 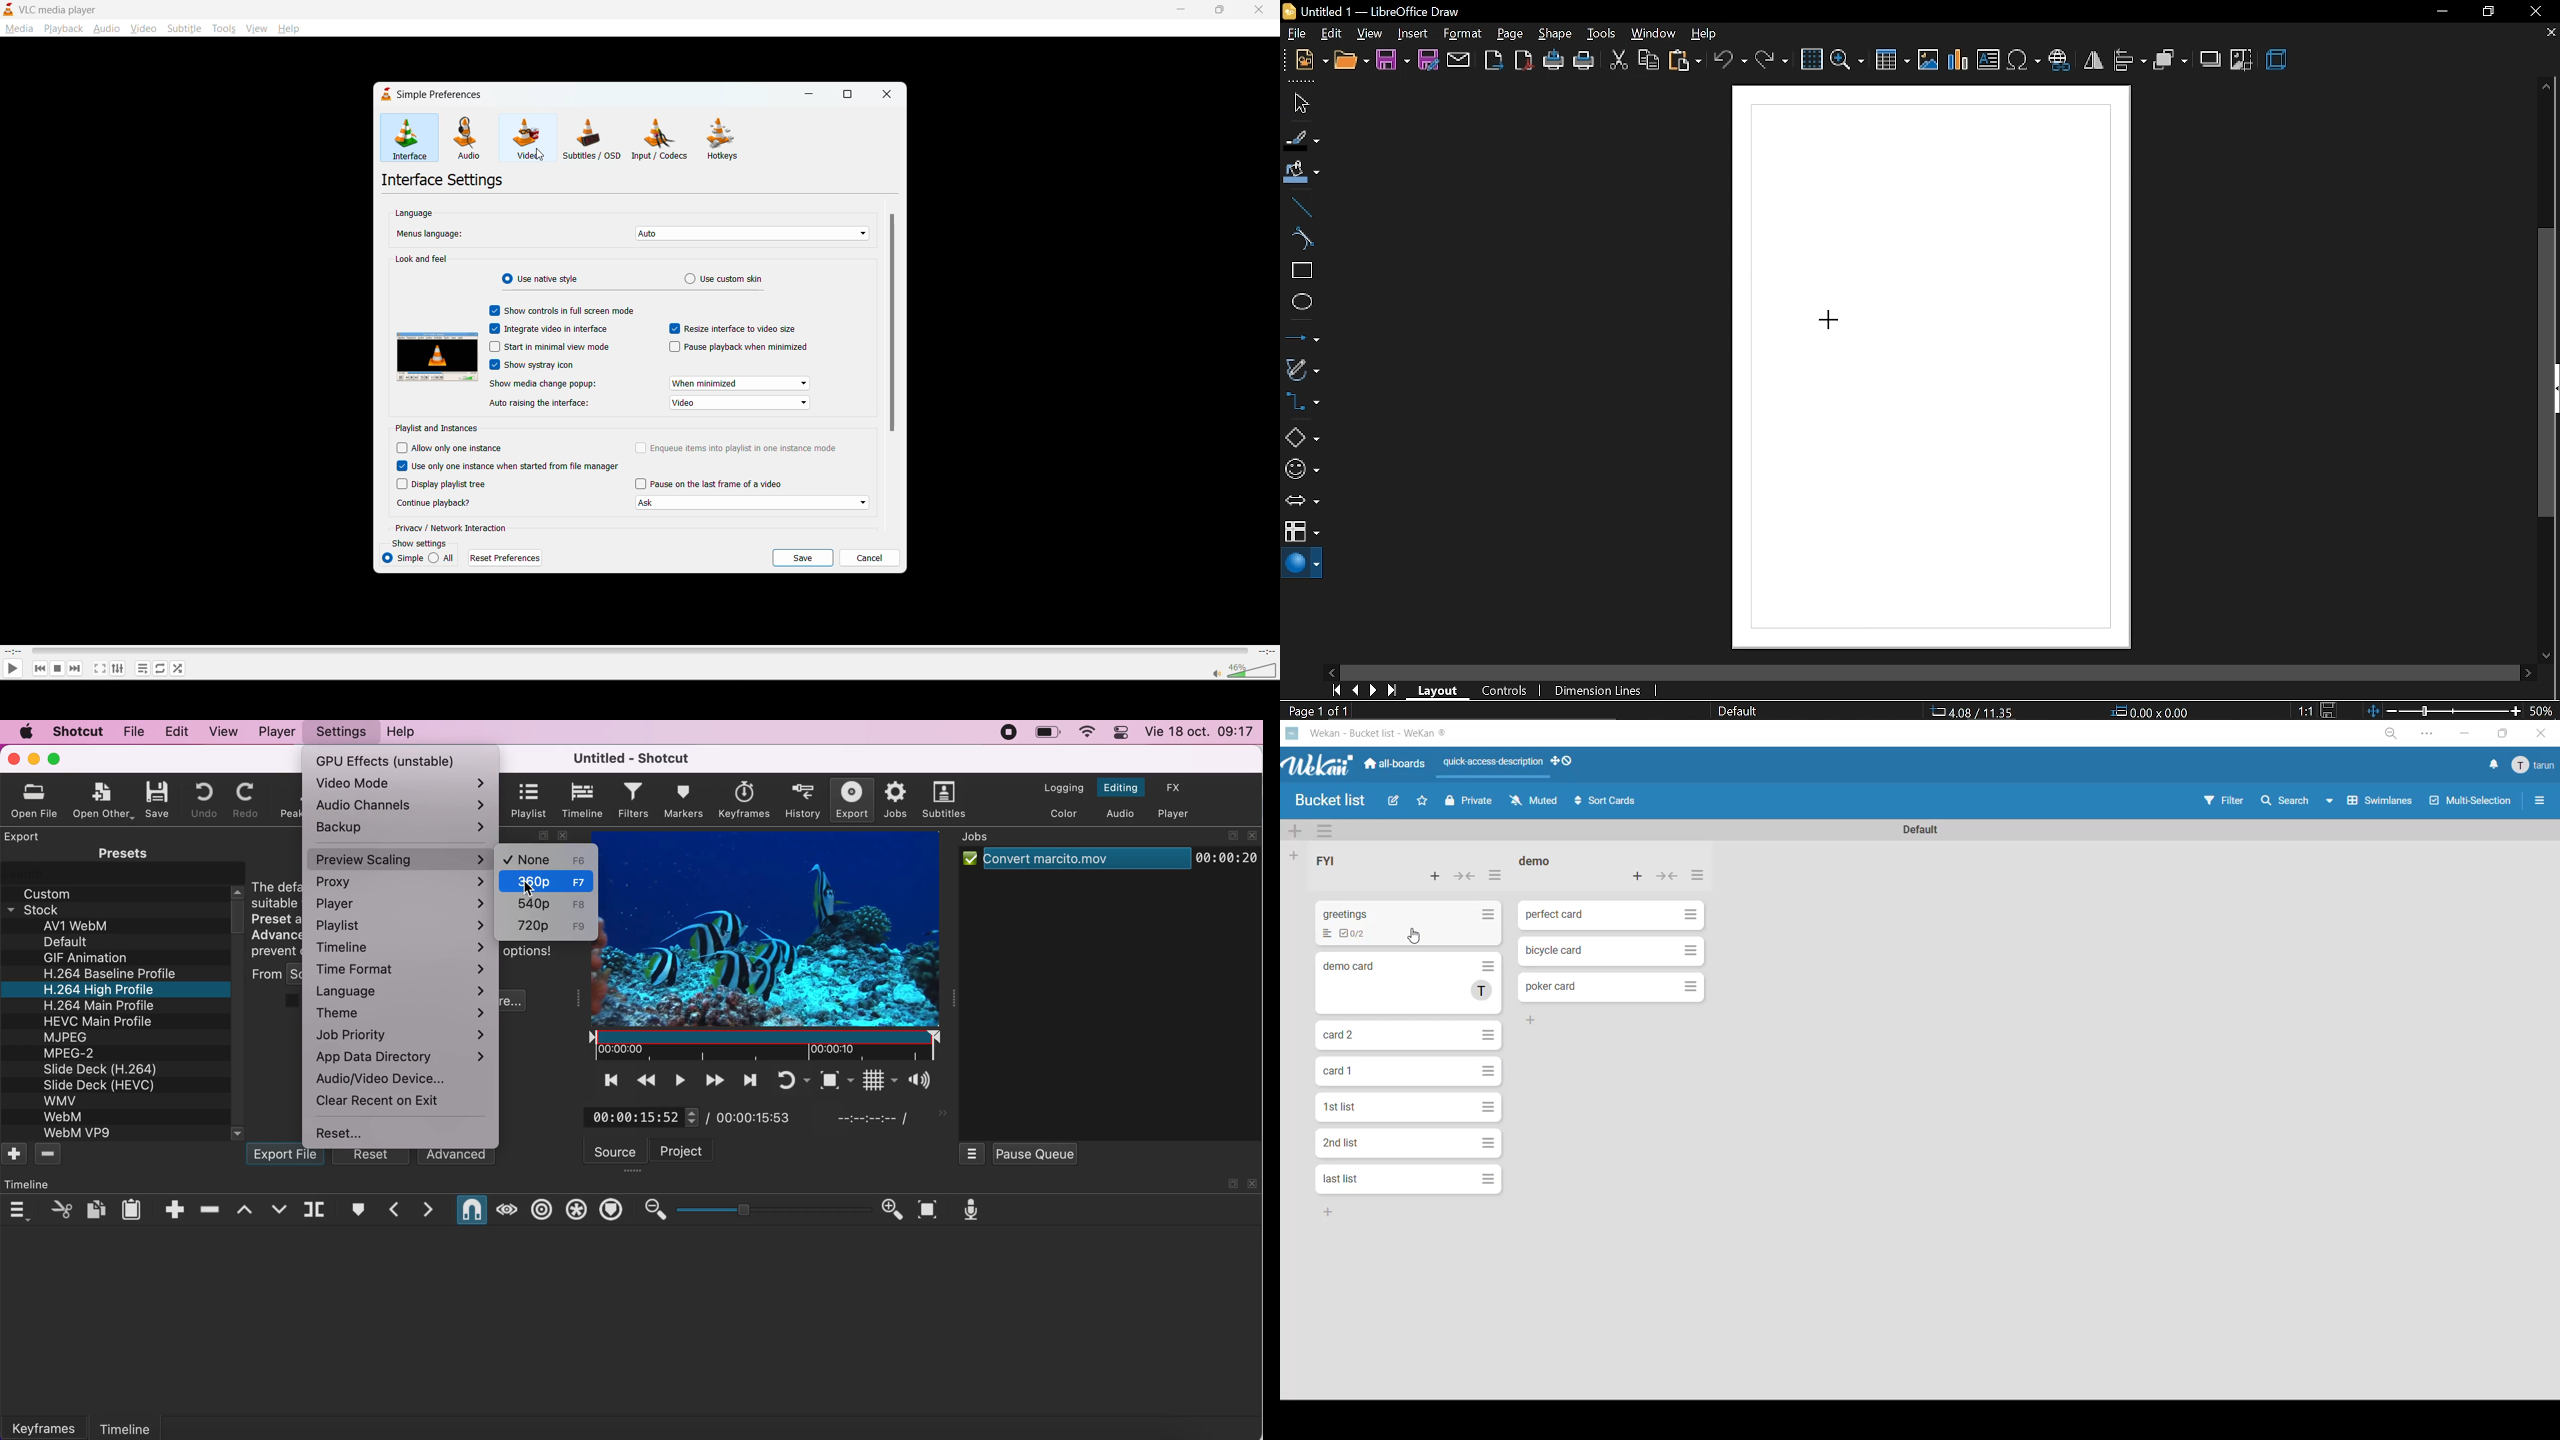 What do you see at coordinates (2240, 60) in the screenshot?
I see `crop` at bounding box center [2240, 60].